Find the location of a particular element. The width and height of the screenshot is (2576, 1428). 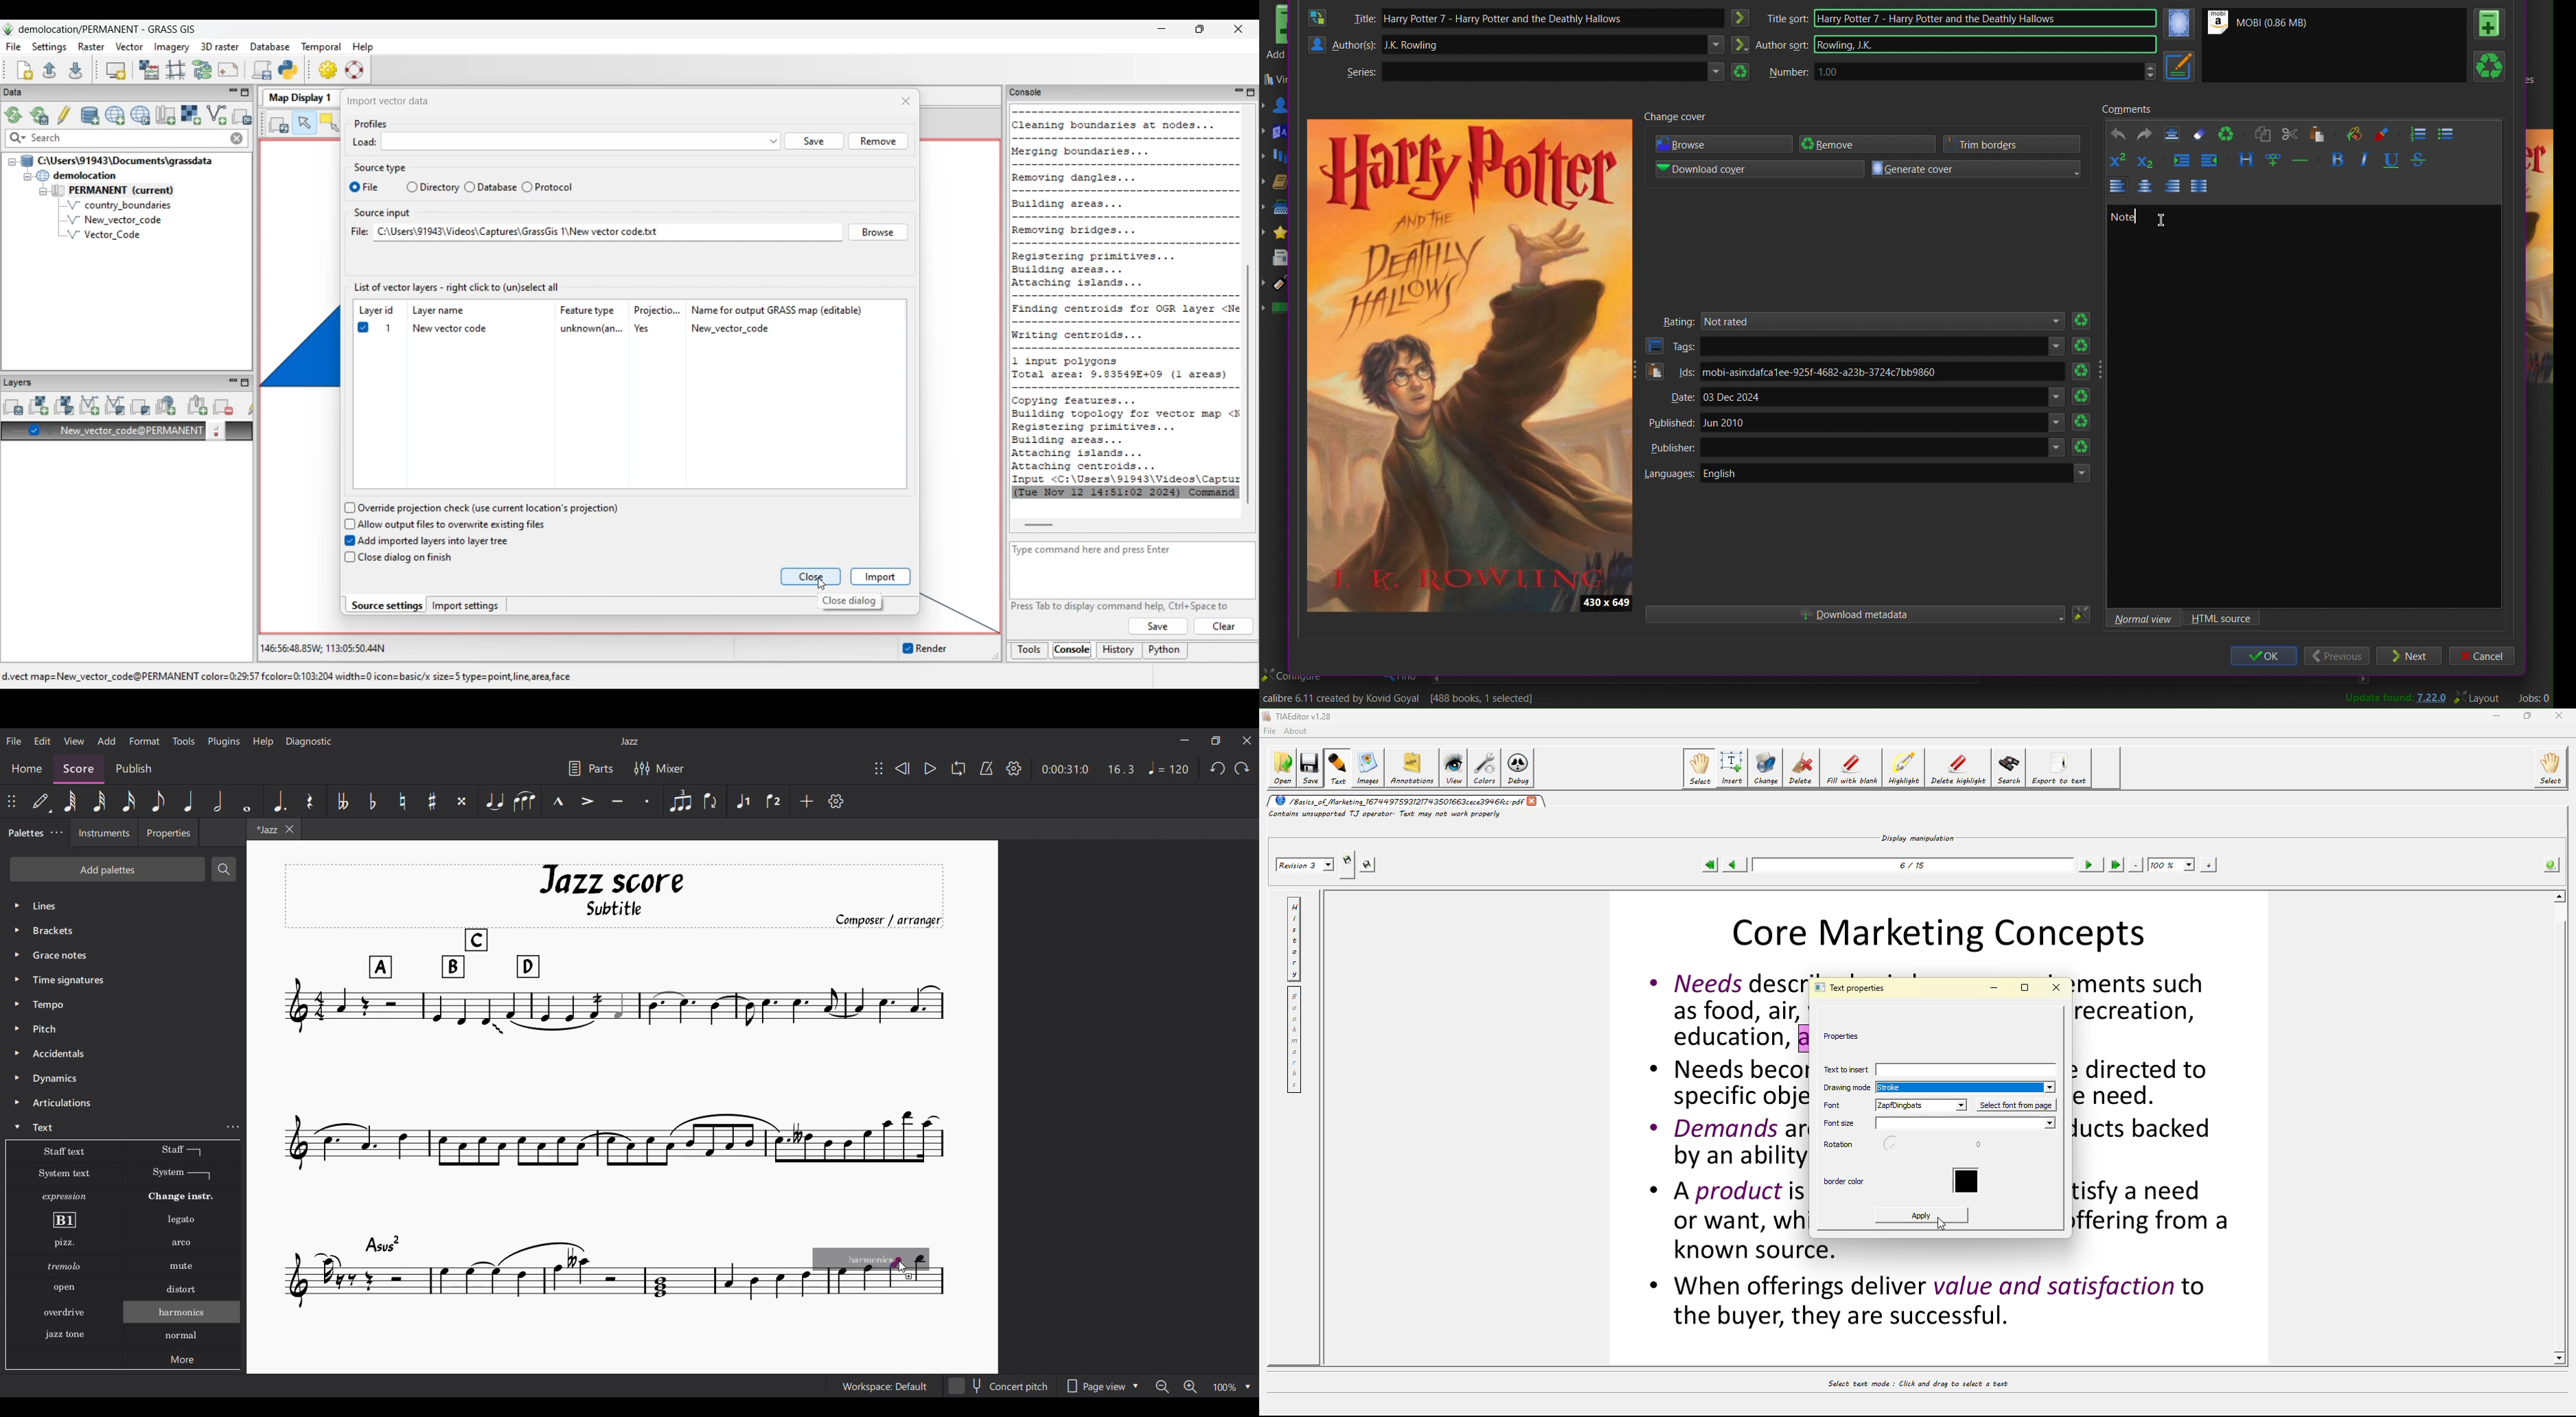

Indicates addition is located at coordinates (909, 1277).